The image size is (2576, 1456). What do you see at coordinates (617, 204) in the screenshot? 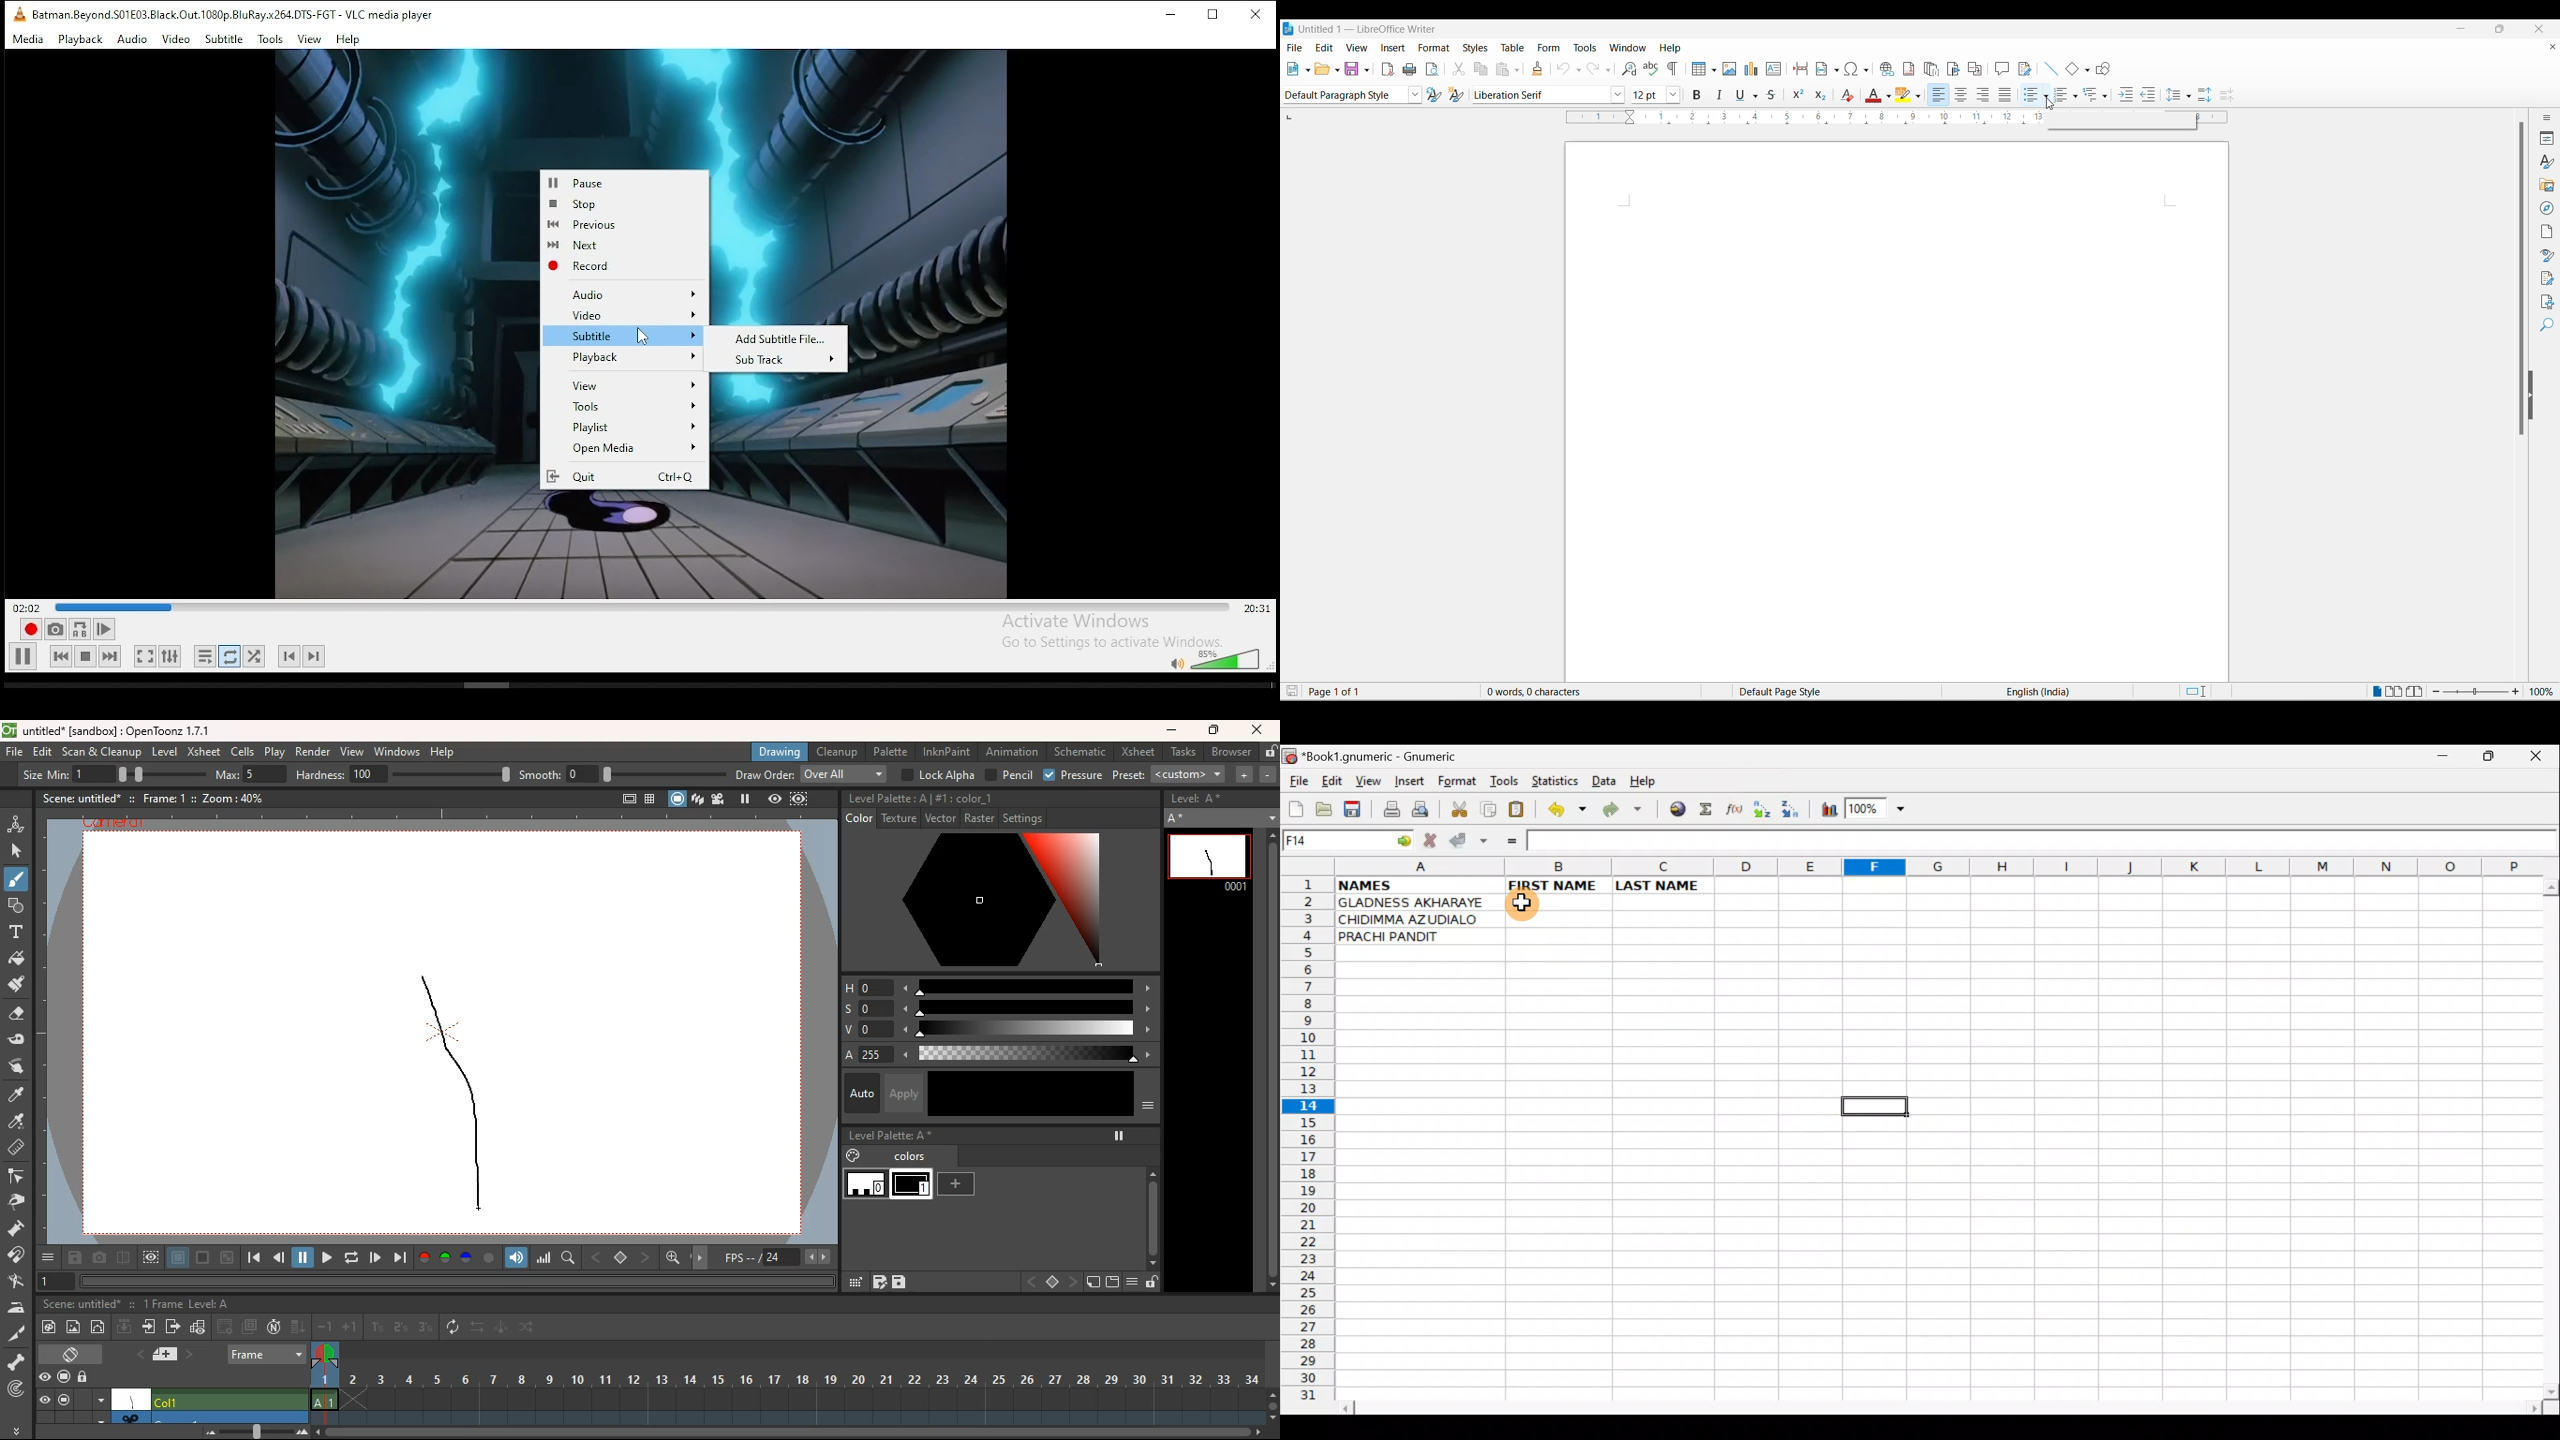
I see `stop` at bounding box center [617, 204].